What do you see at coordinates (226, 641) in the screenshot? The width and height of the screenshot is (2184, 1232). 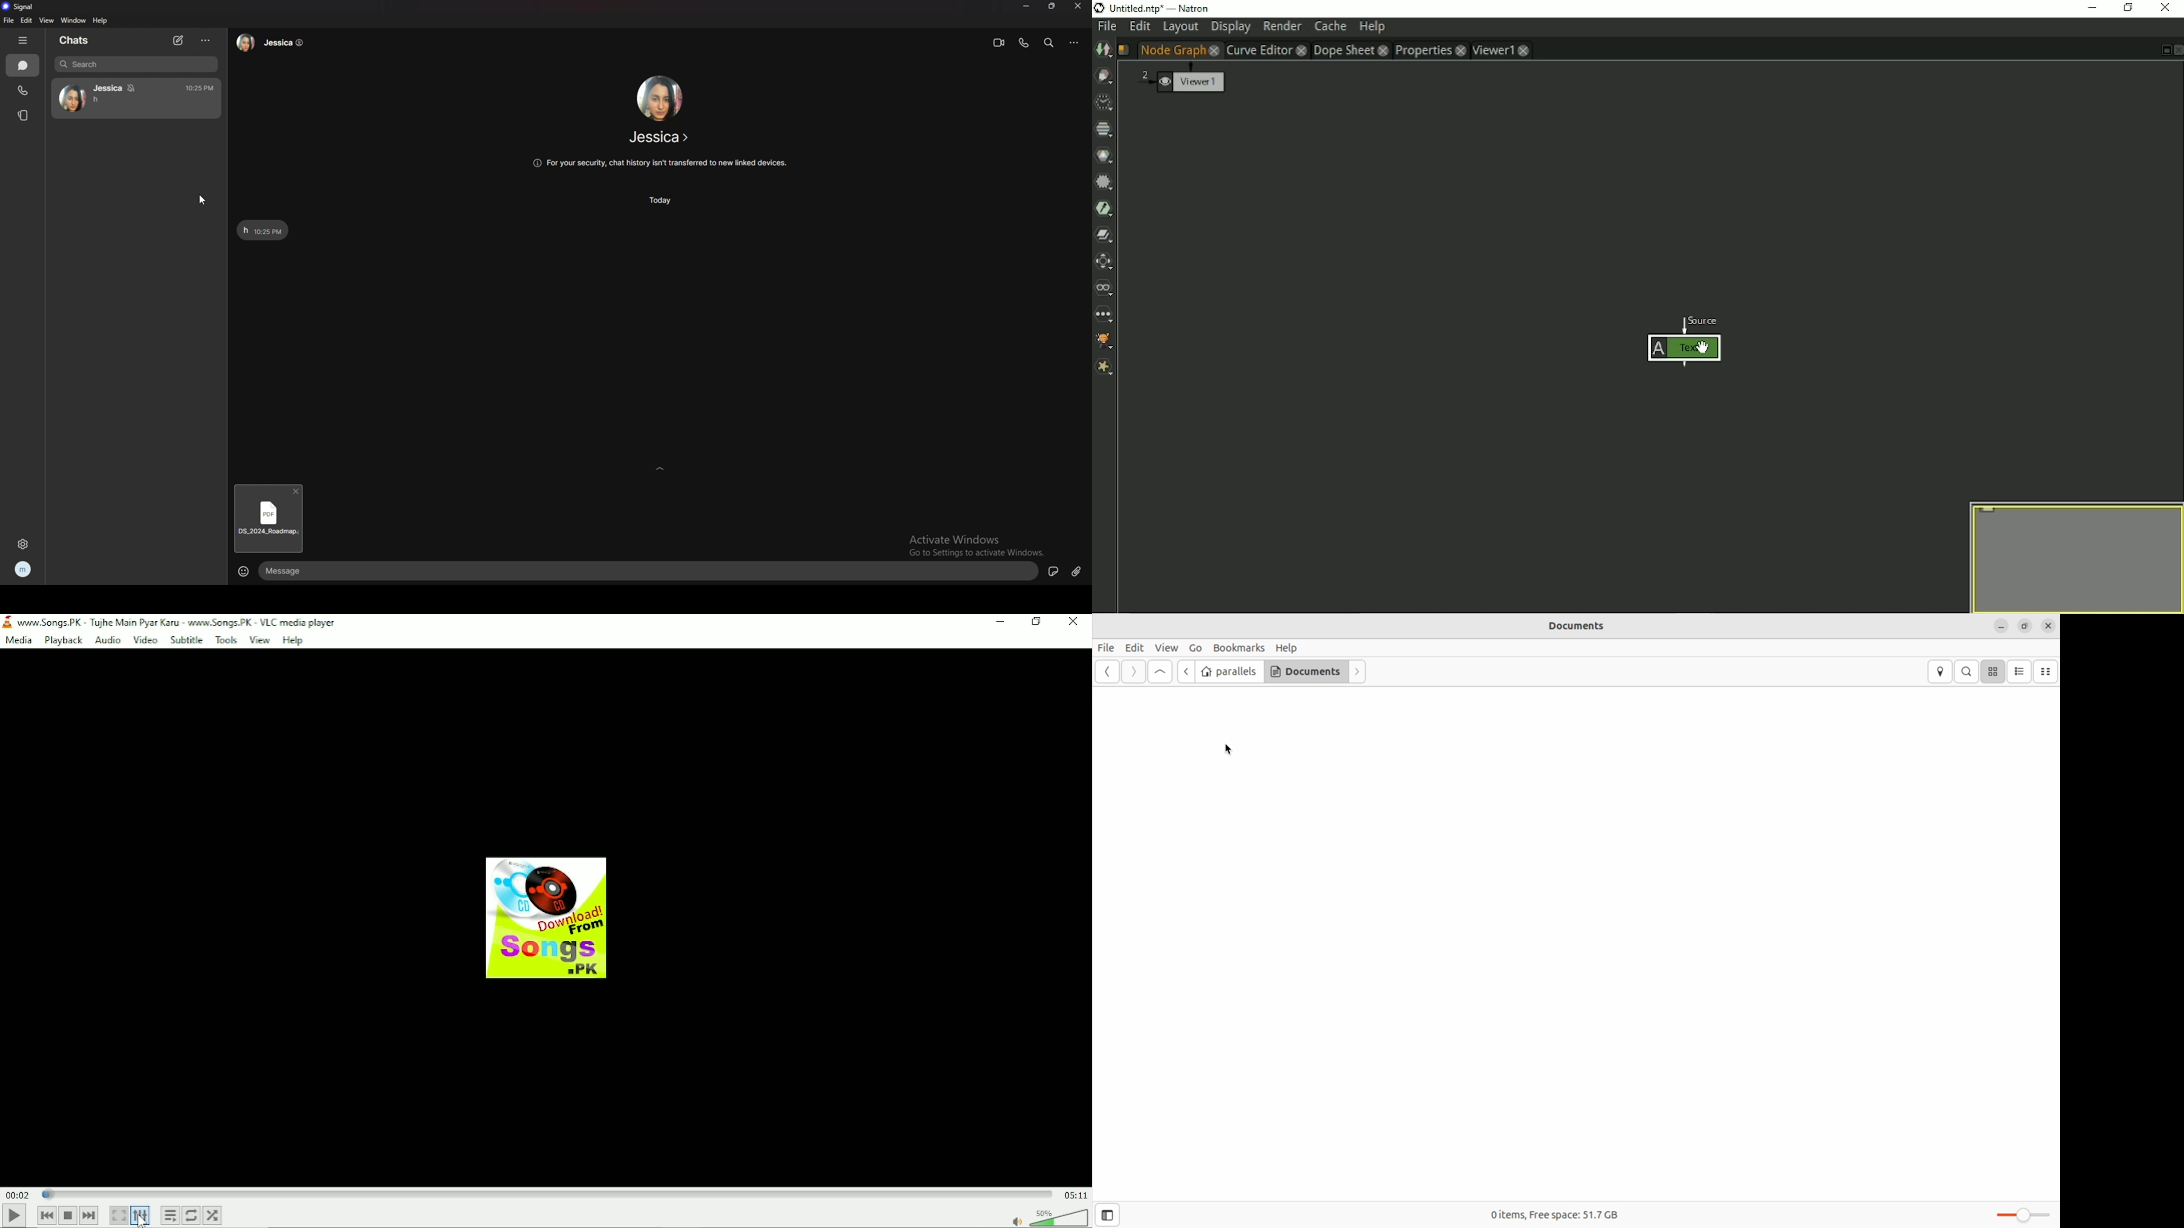 I see `Tools` at bounding box center [226, 641].